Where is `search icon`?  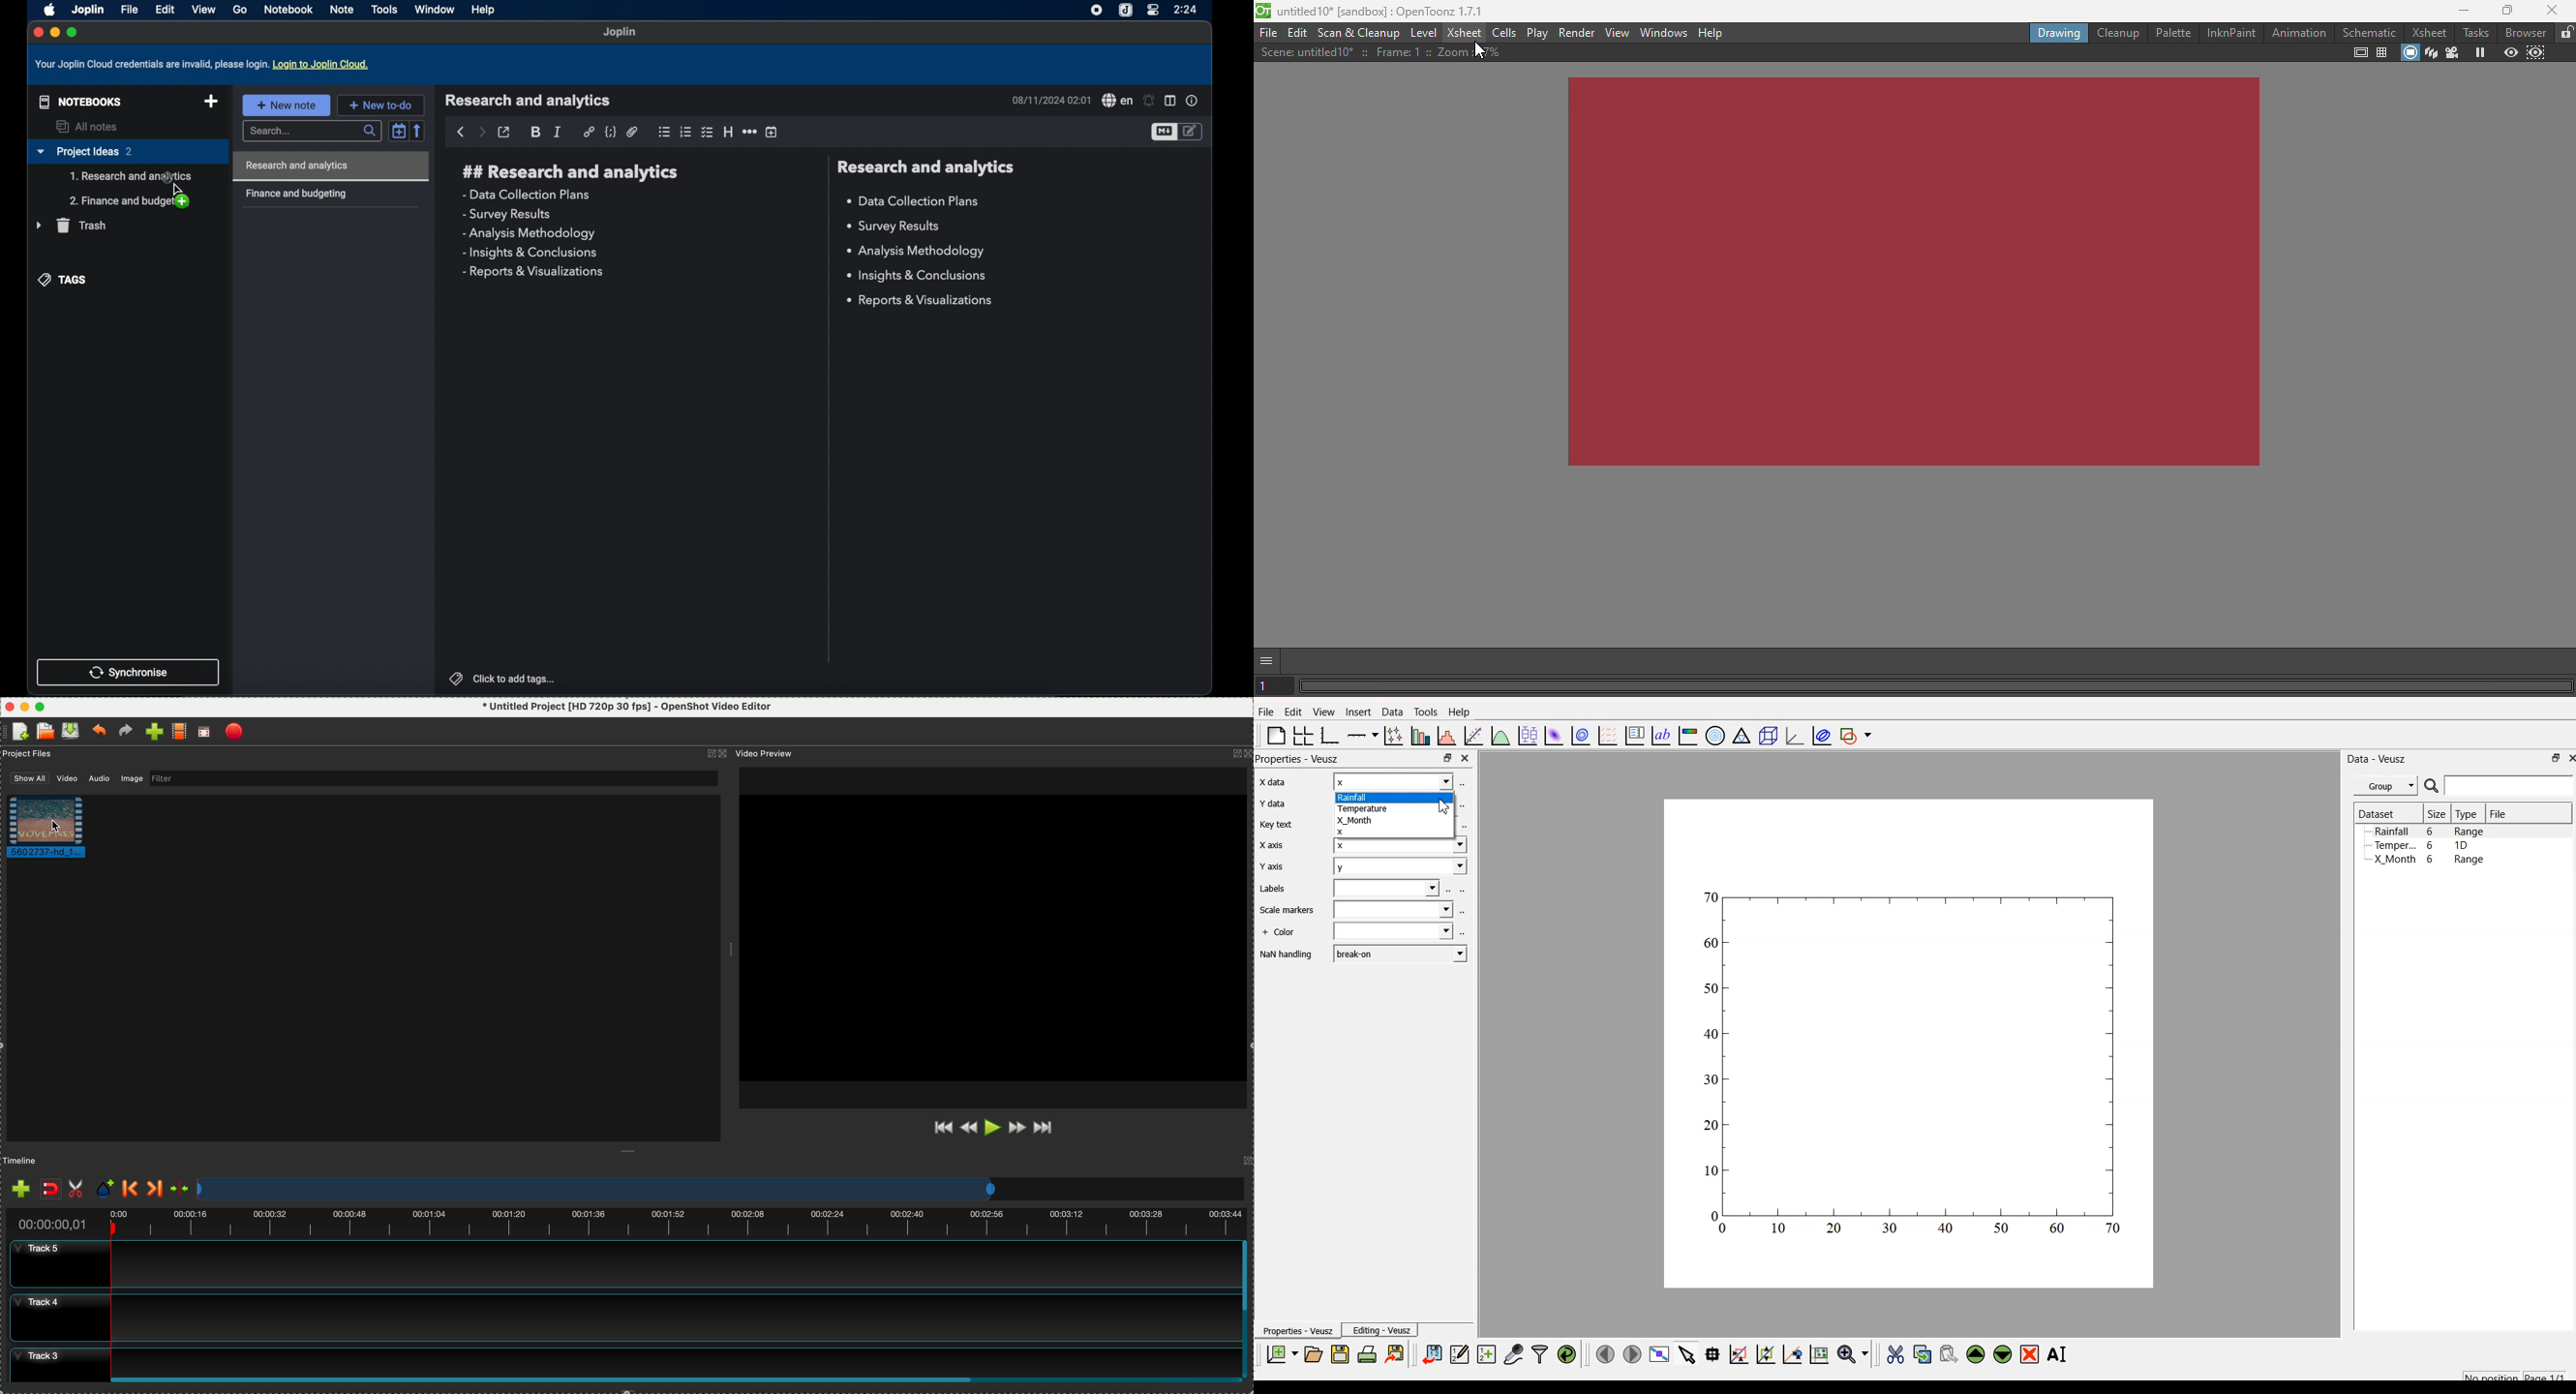
search icon is located at coordinates (2431, 786).